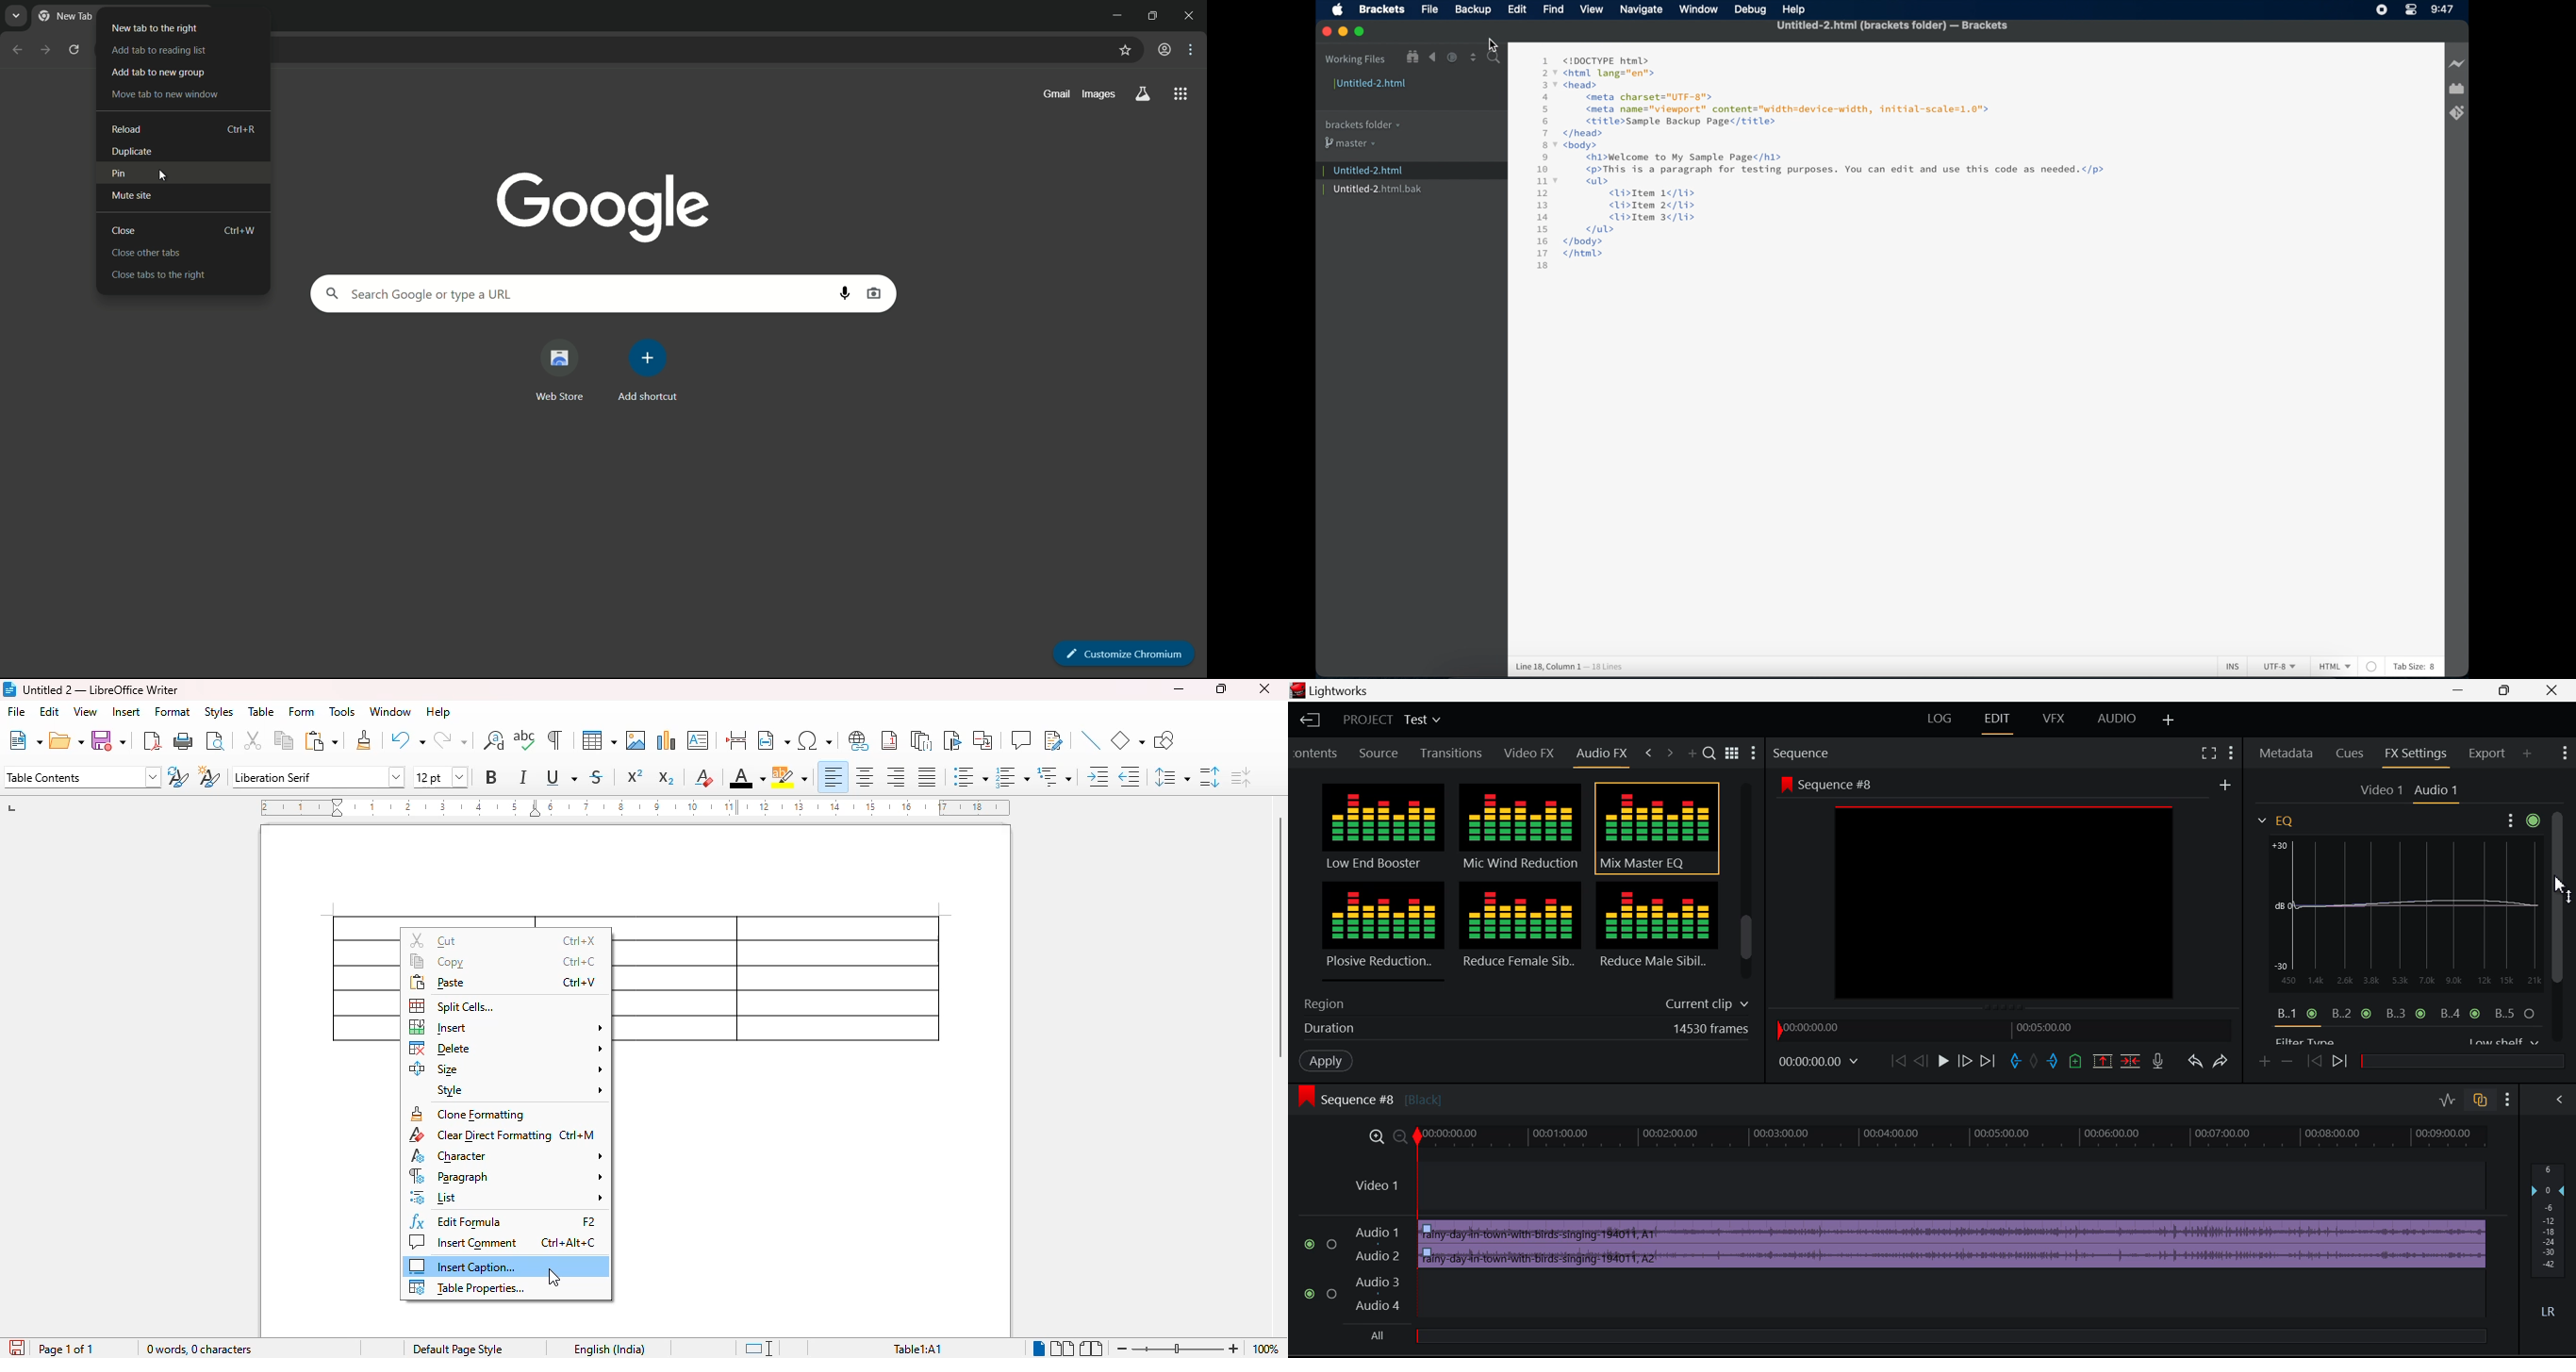 This screenshot has width=2576, height=1372. What do you see at coordinates (152, 741) in the screenshot?
I see `export directly as PDF` at bounding box center [152, 741].